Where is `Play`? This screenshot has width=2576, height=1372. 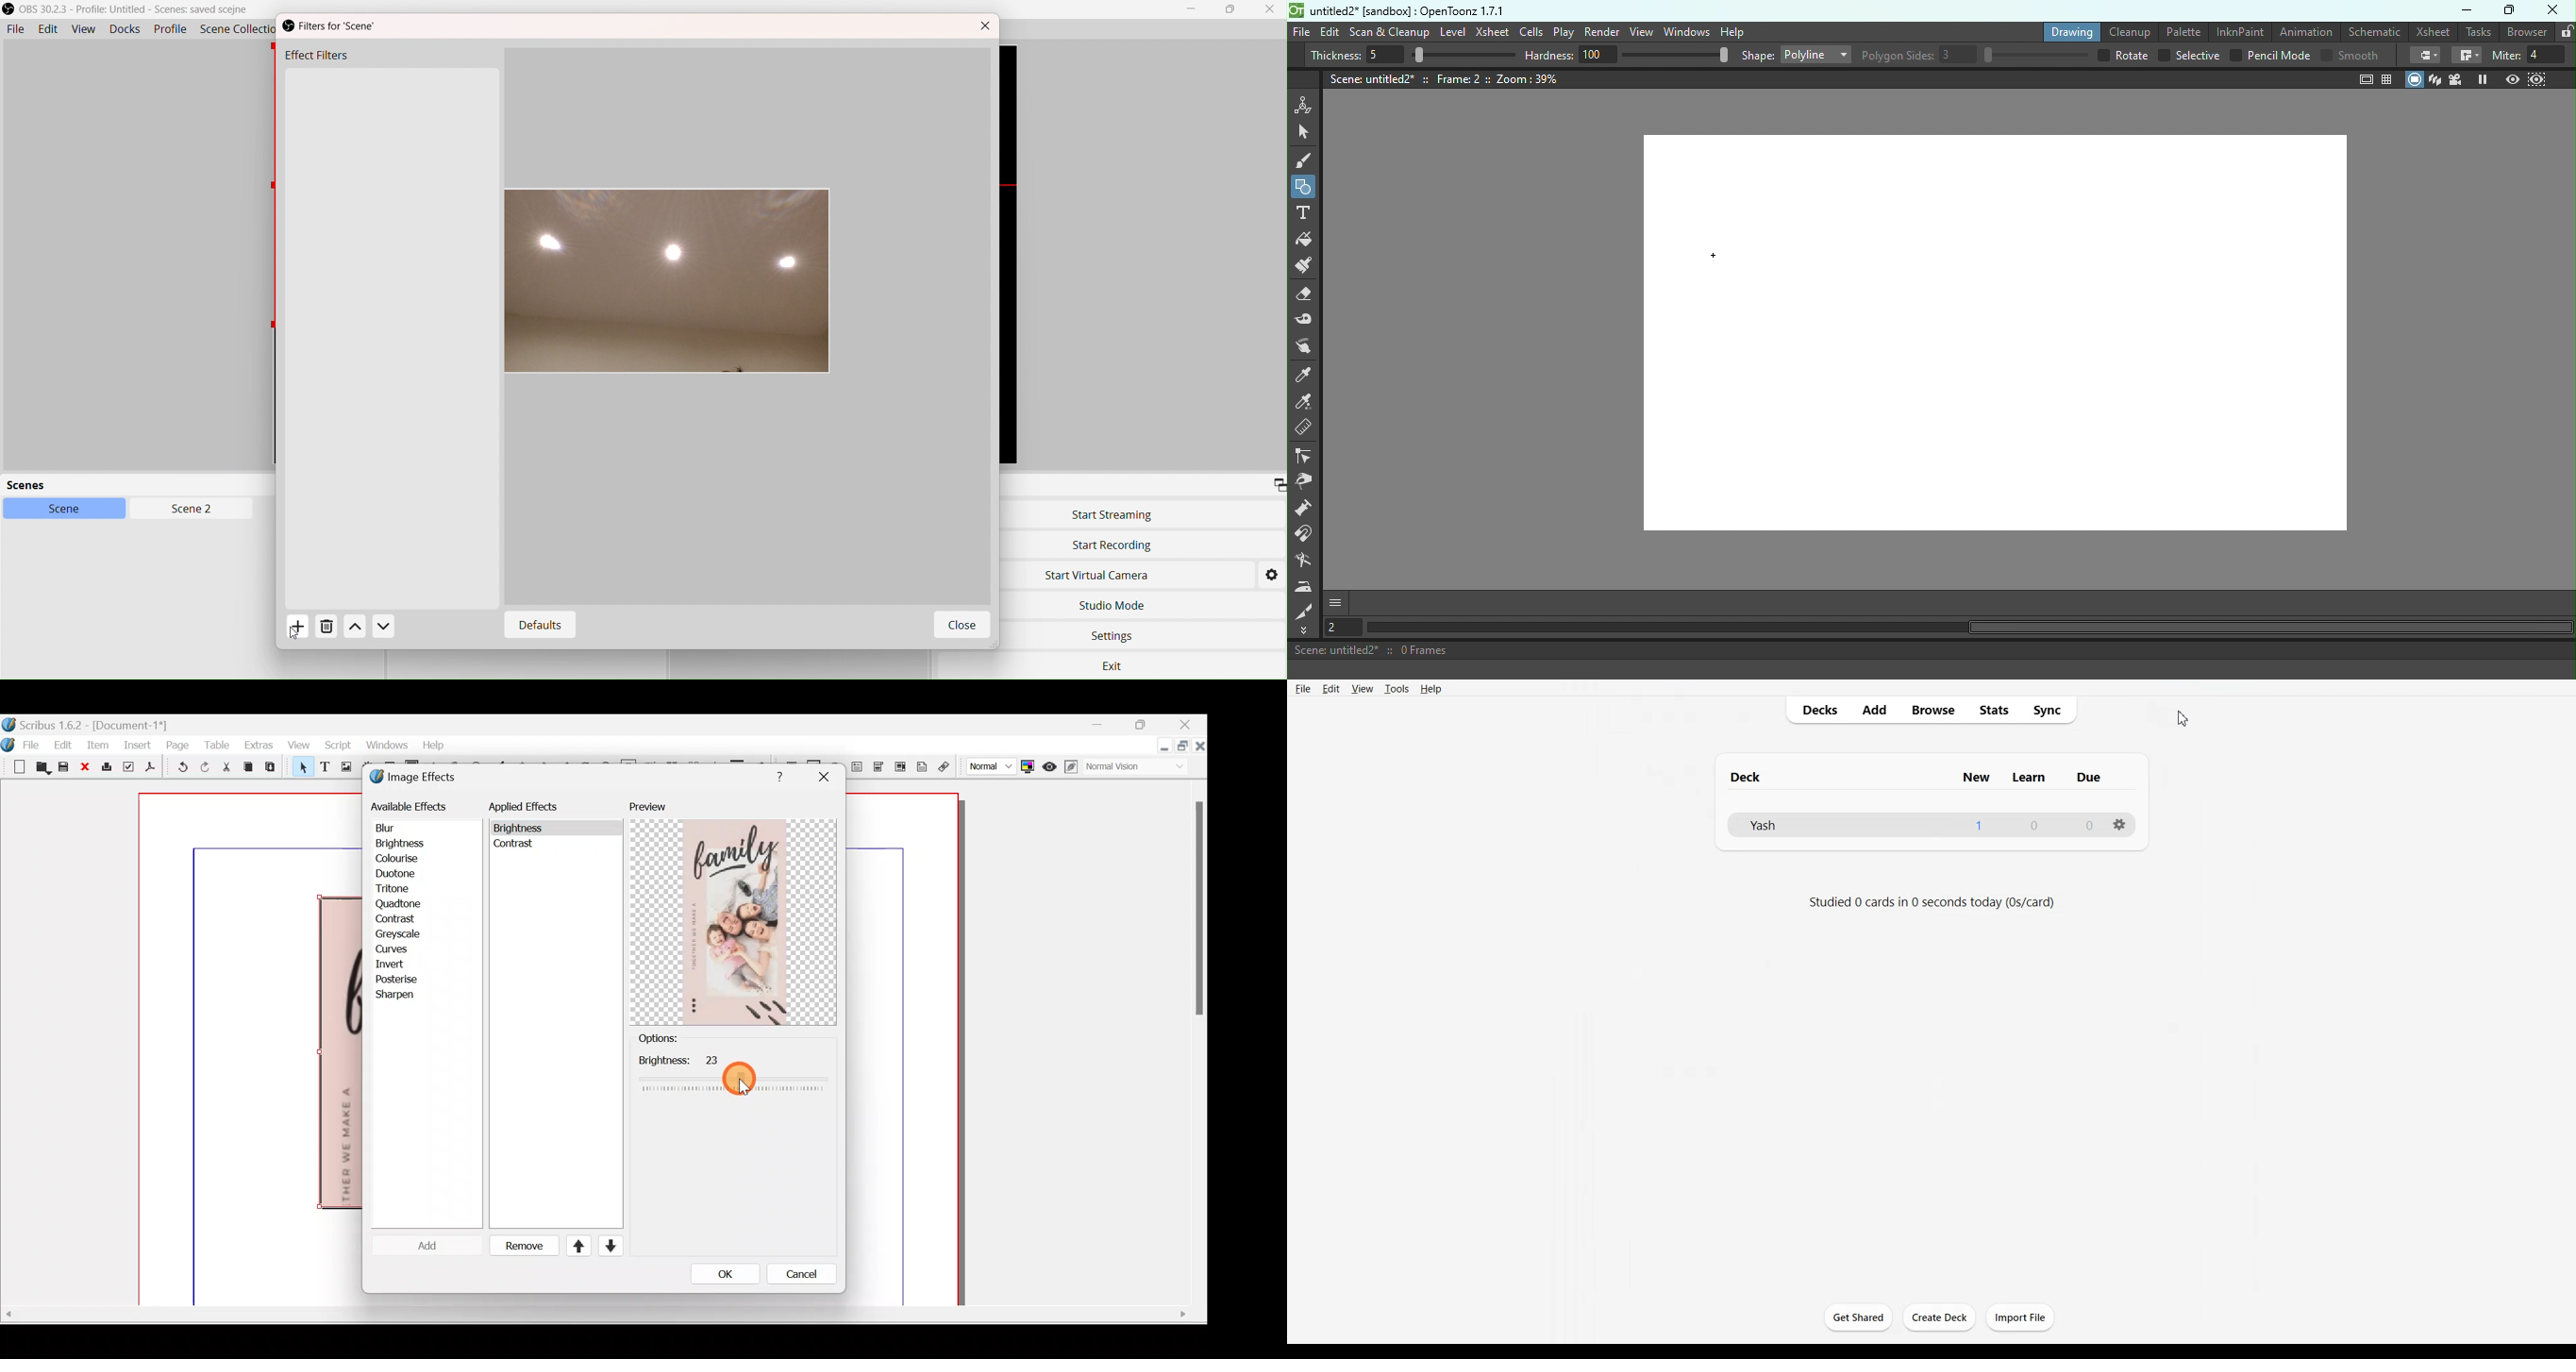
Play is located at coordinates (1564, 32).